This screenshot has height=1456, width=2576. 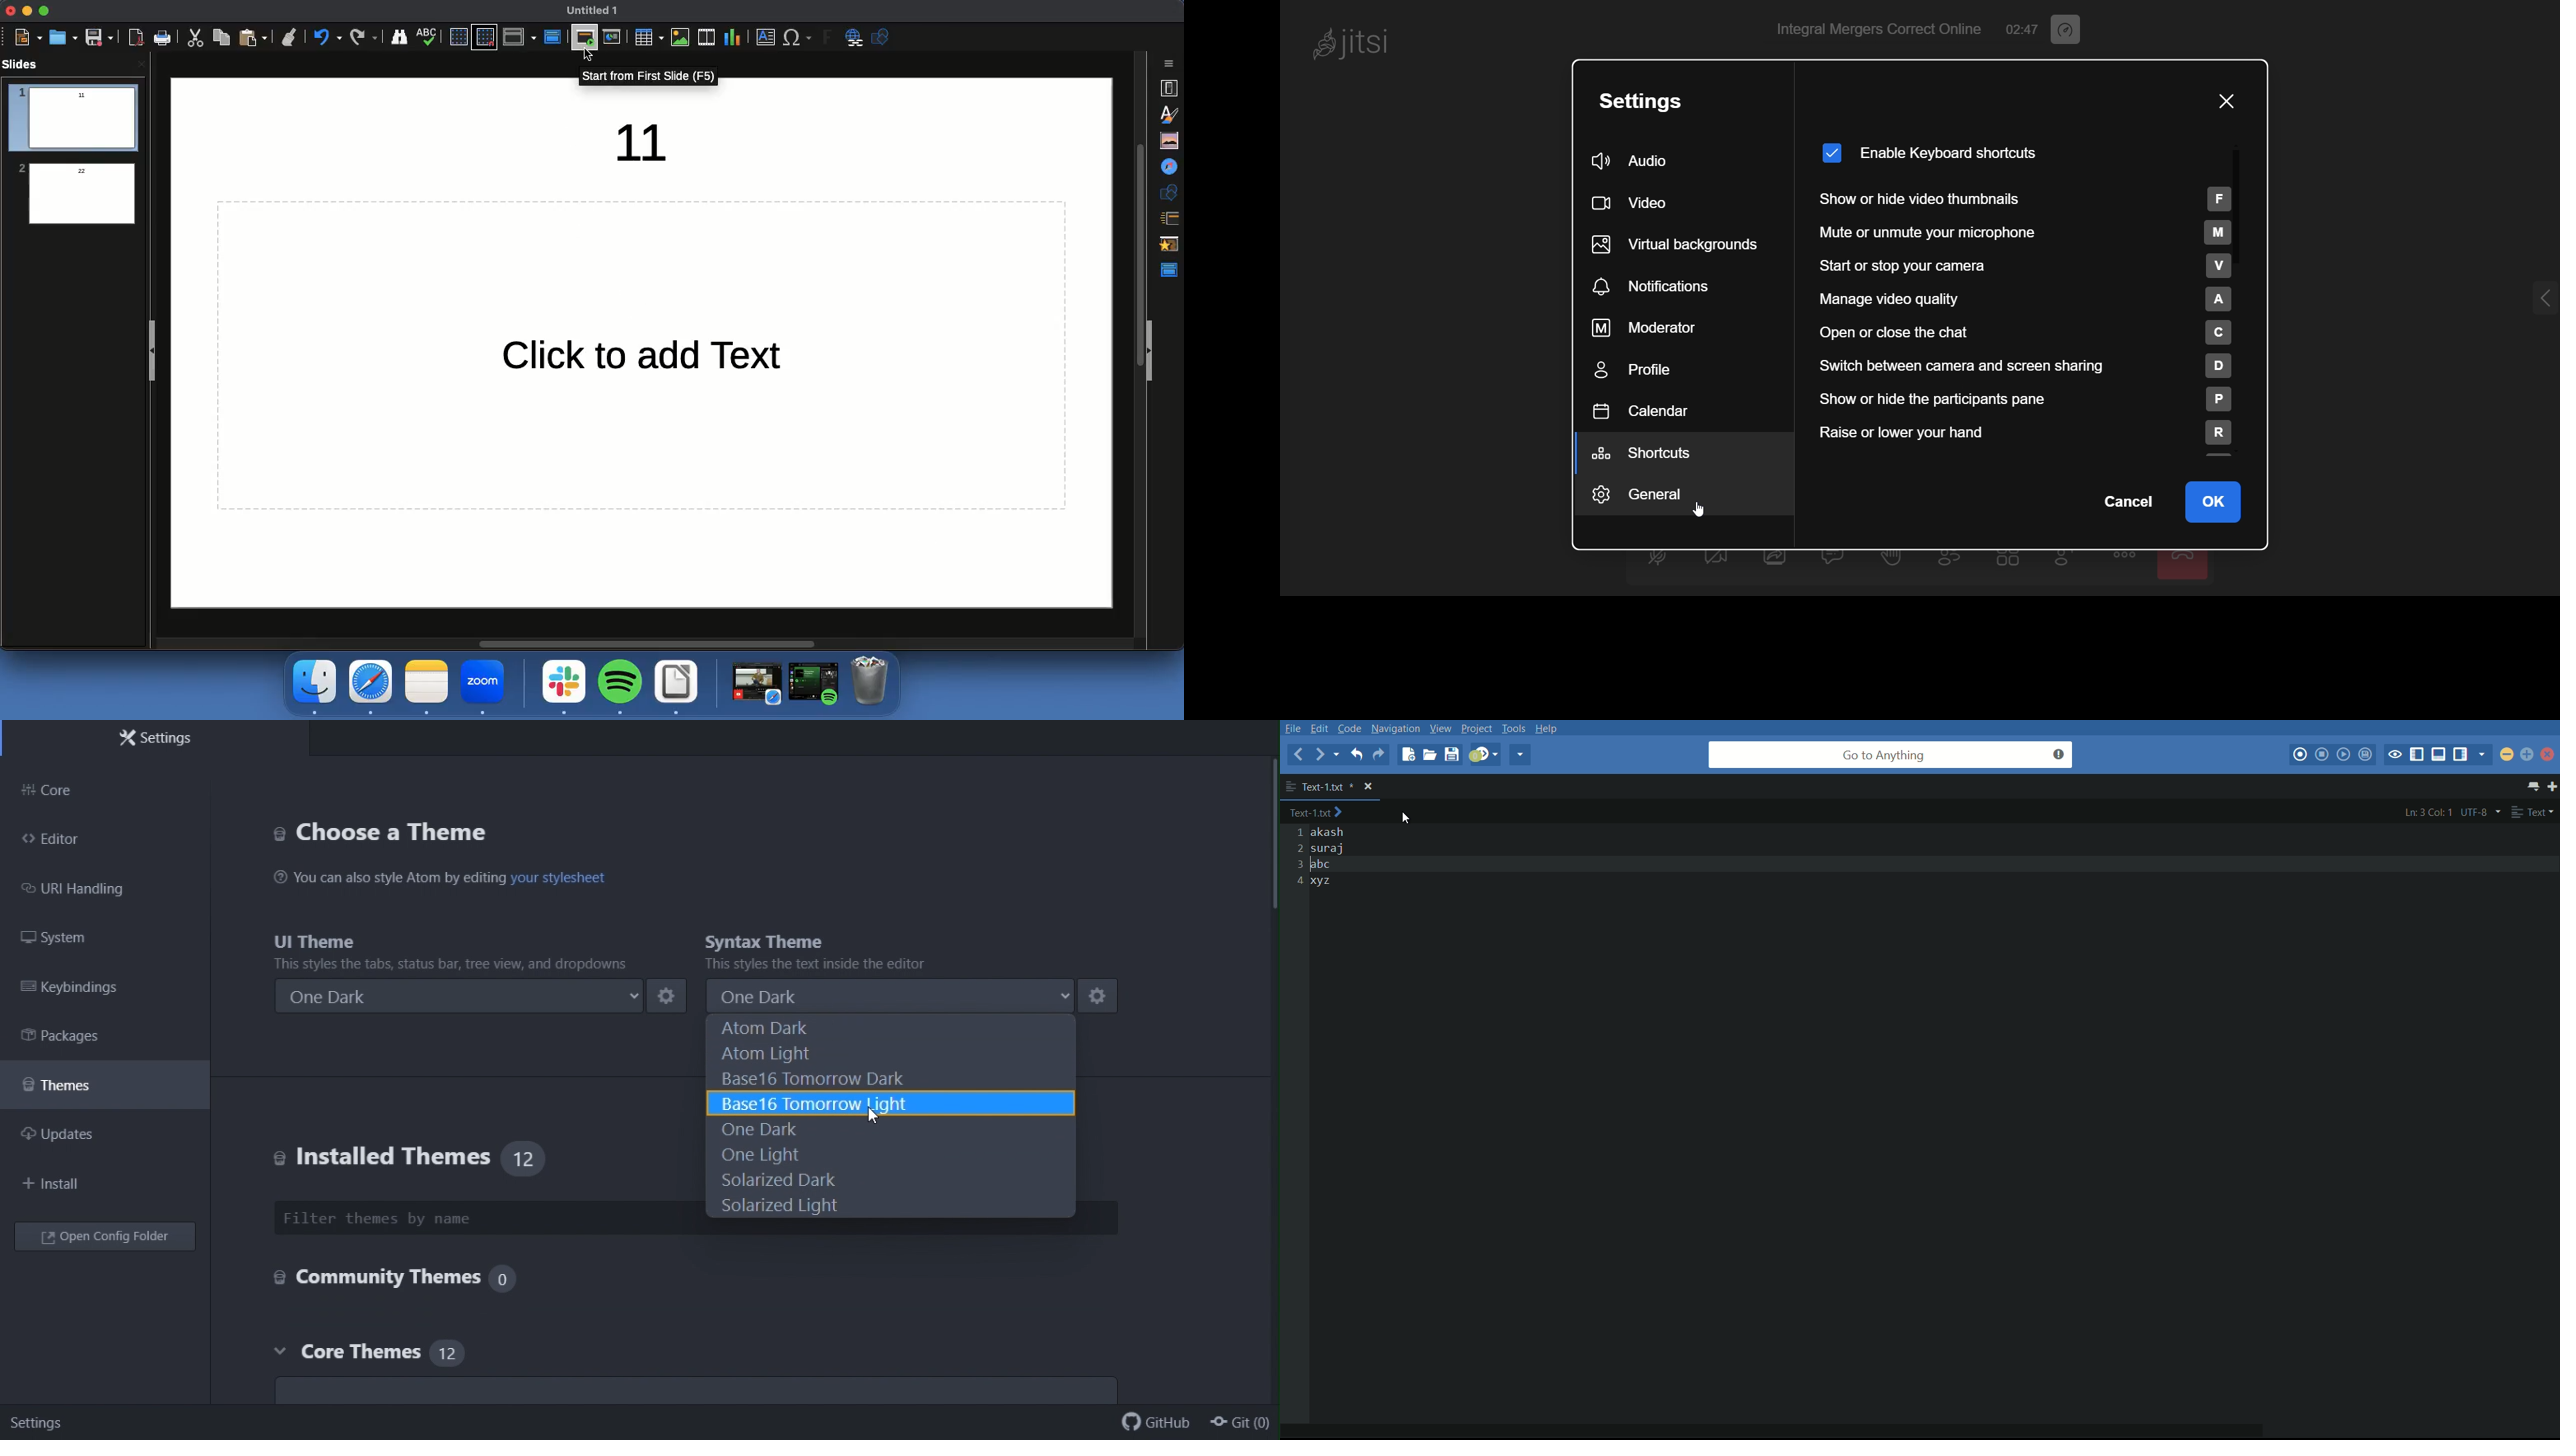 What do you see at coordinates (1320, 813) in the screenshot?
I see `Text-1.txt ` at bounding box center [1320, 813].